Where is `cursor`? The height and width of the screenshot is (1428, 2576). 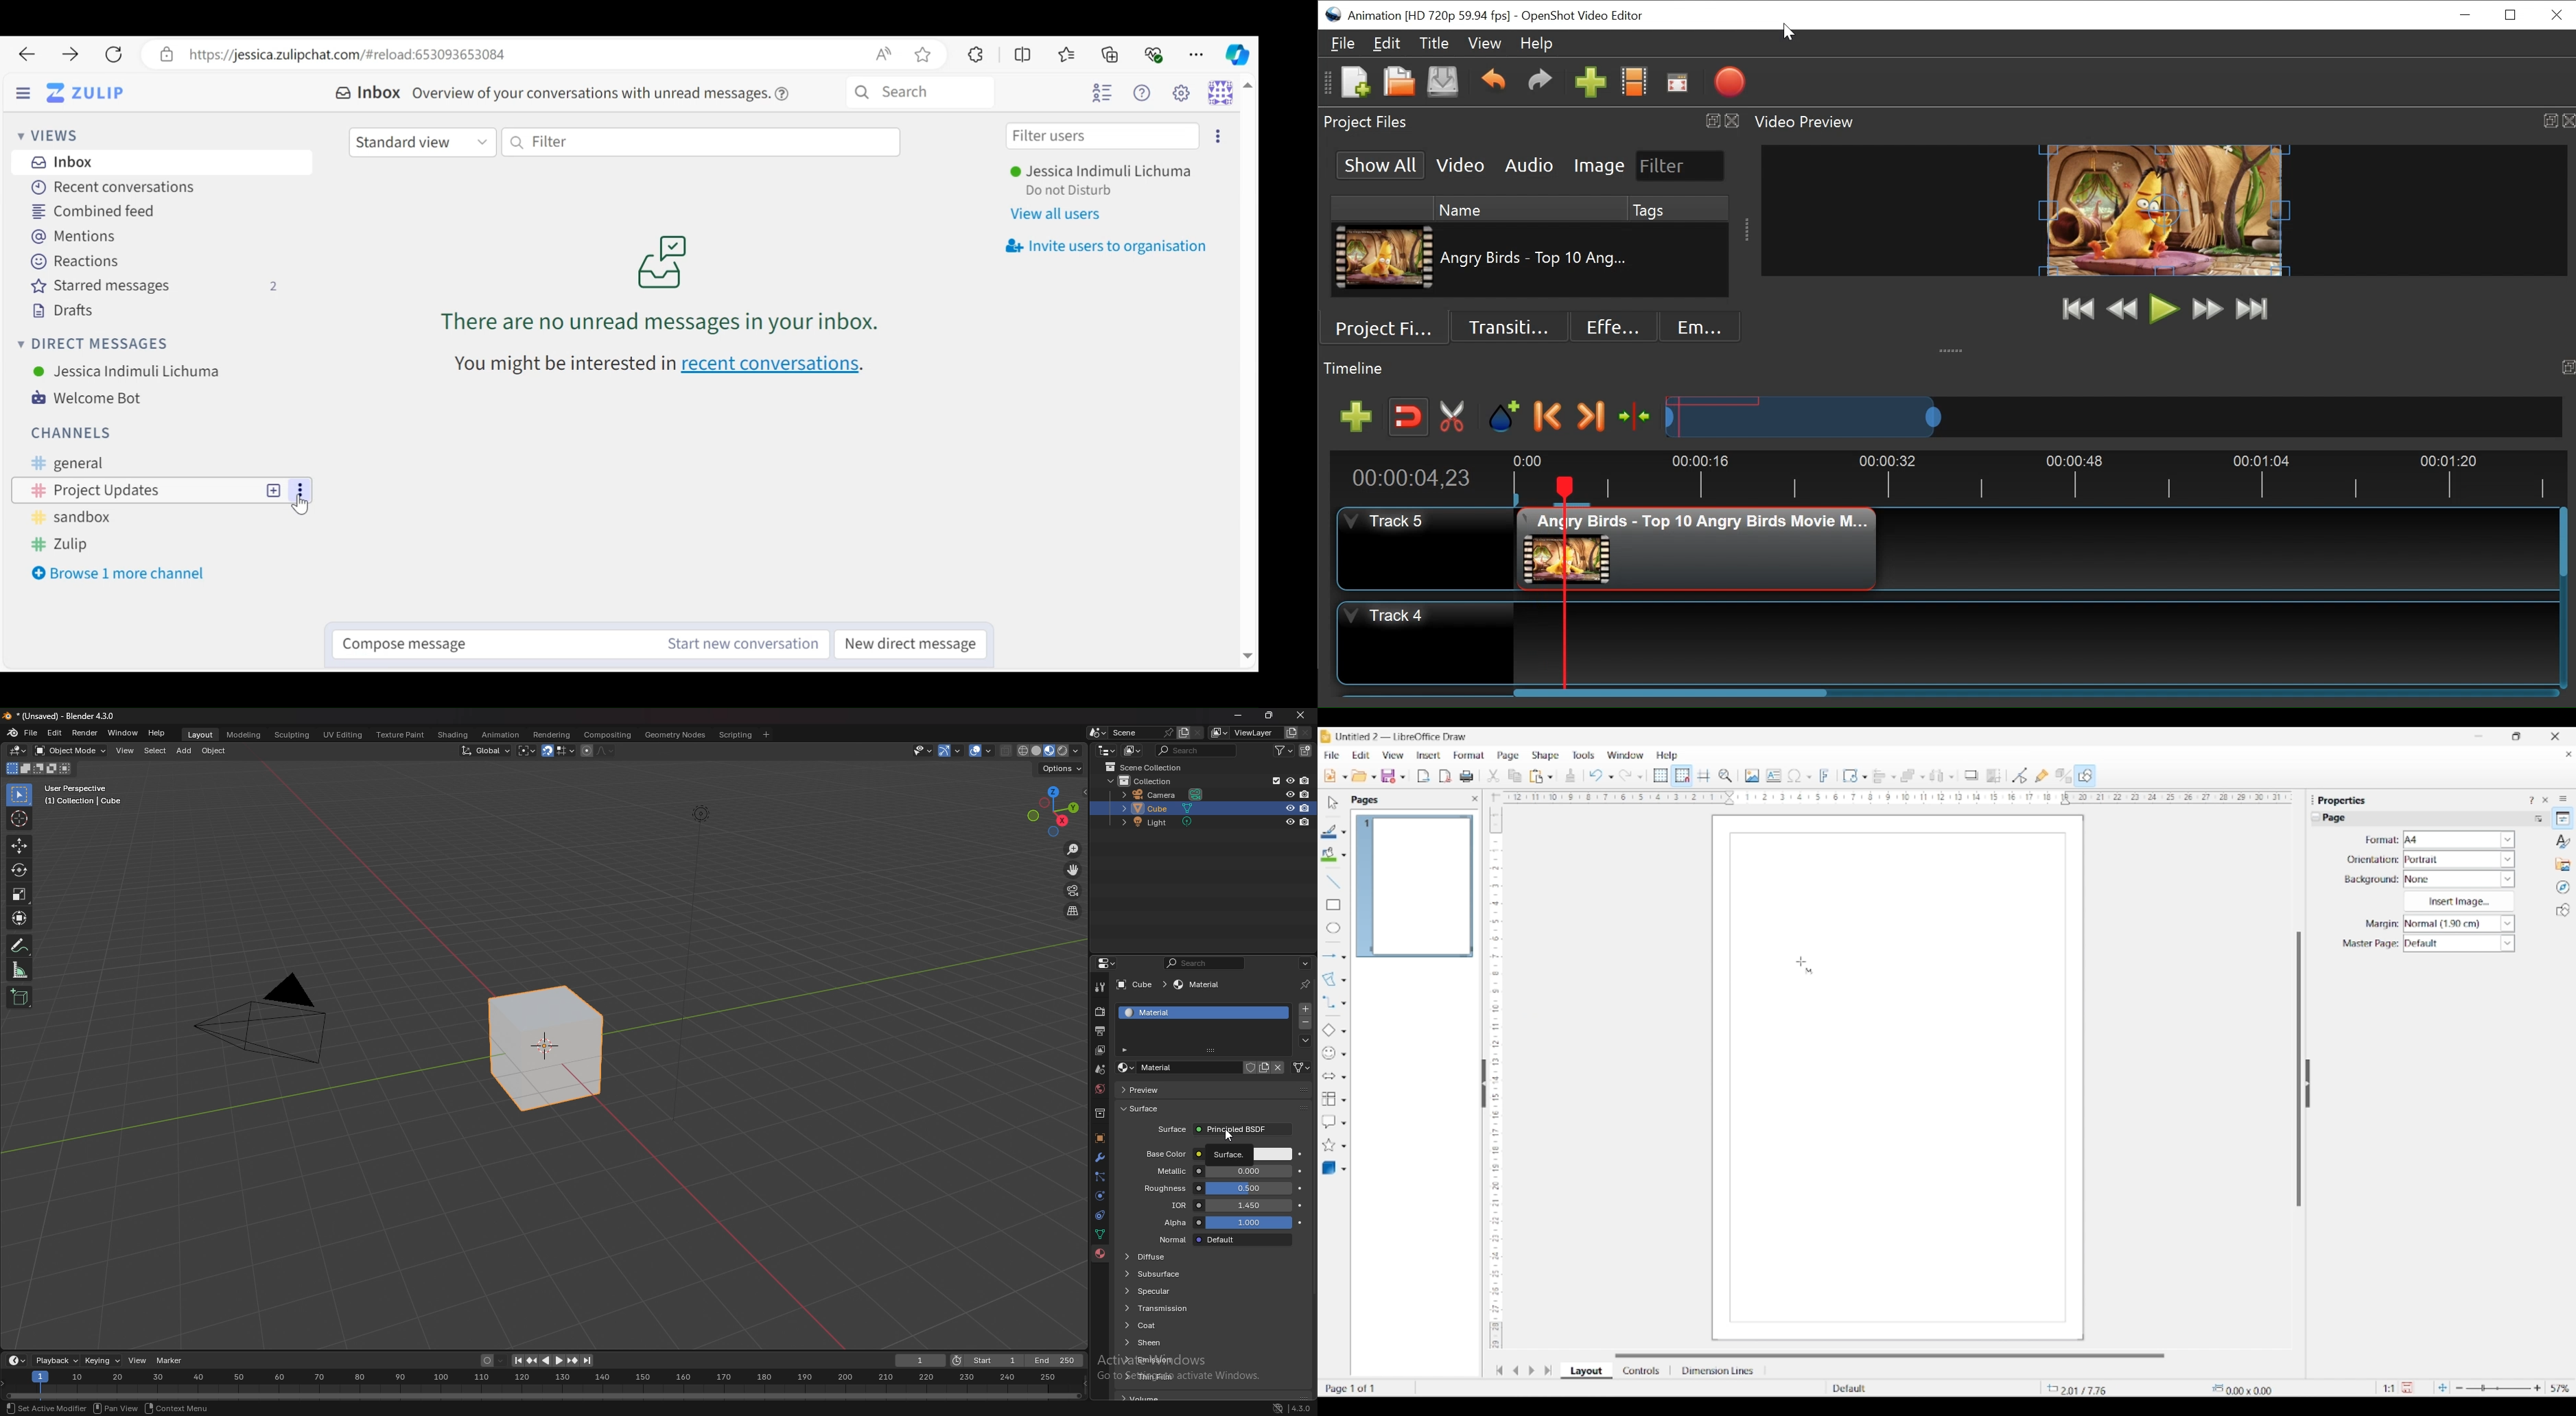 cursor is located at coordinates (1229, 1140).